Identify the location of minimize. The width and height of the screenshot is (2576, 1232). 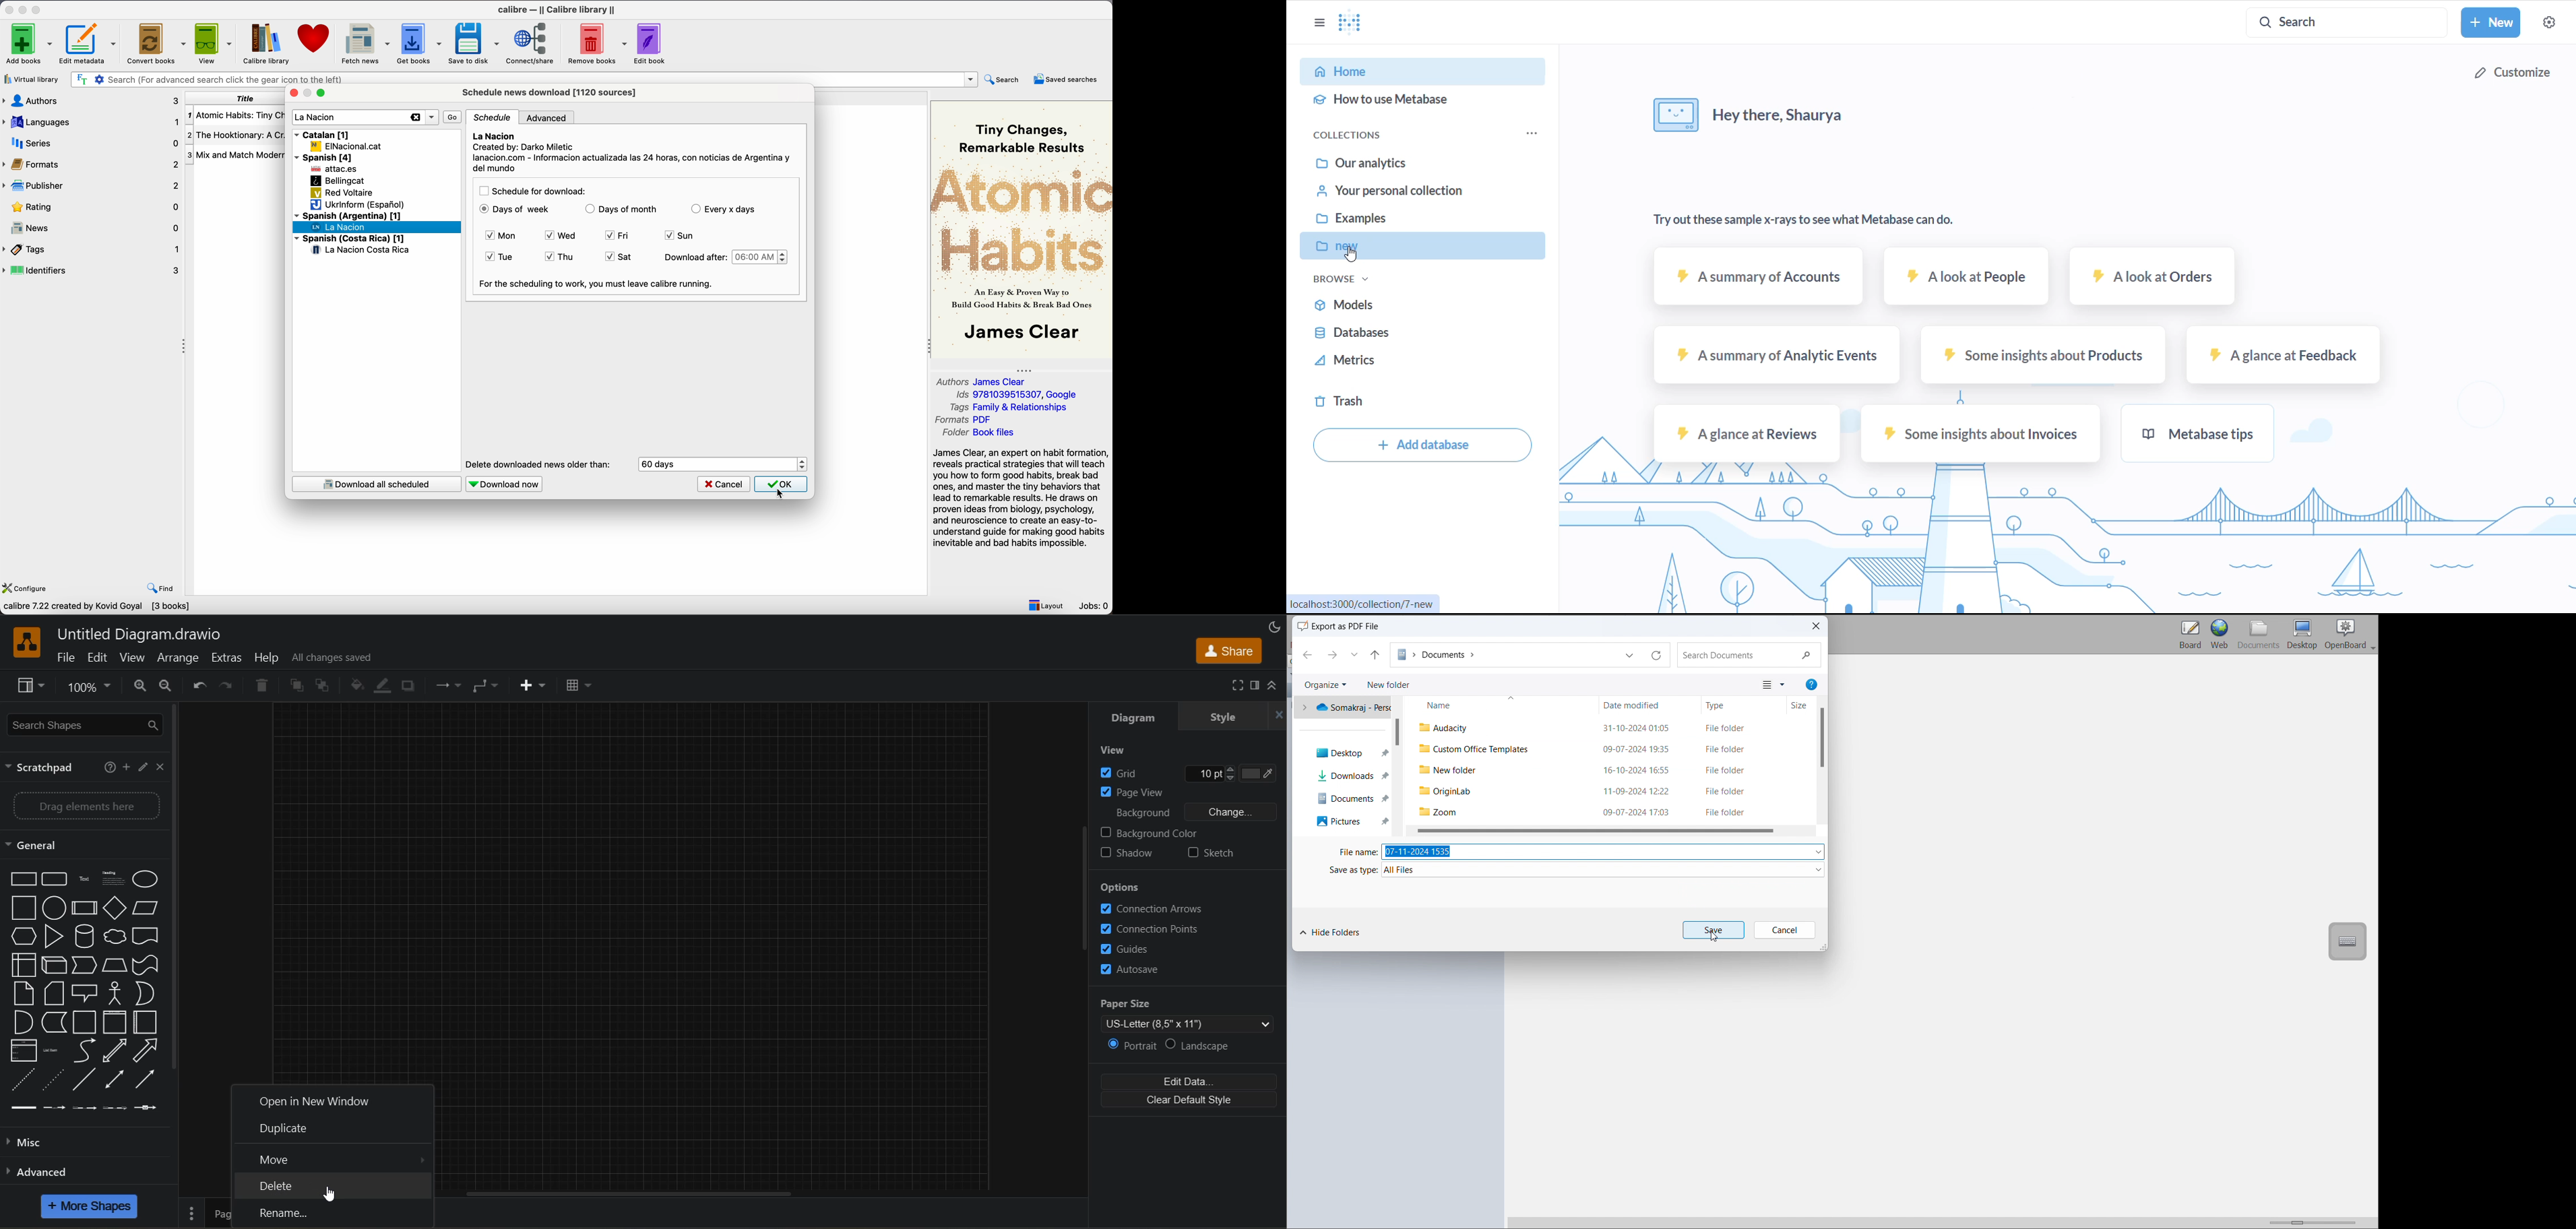
(24, 8).